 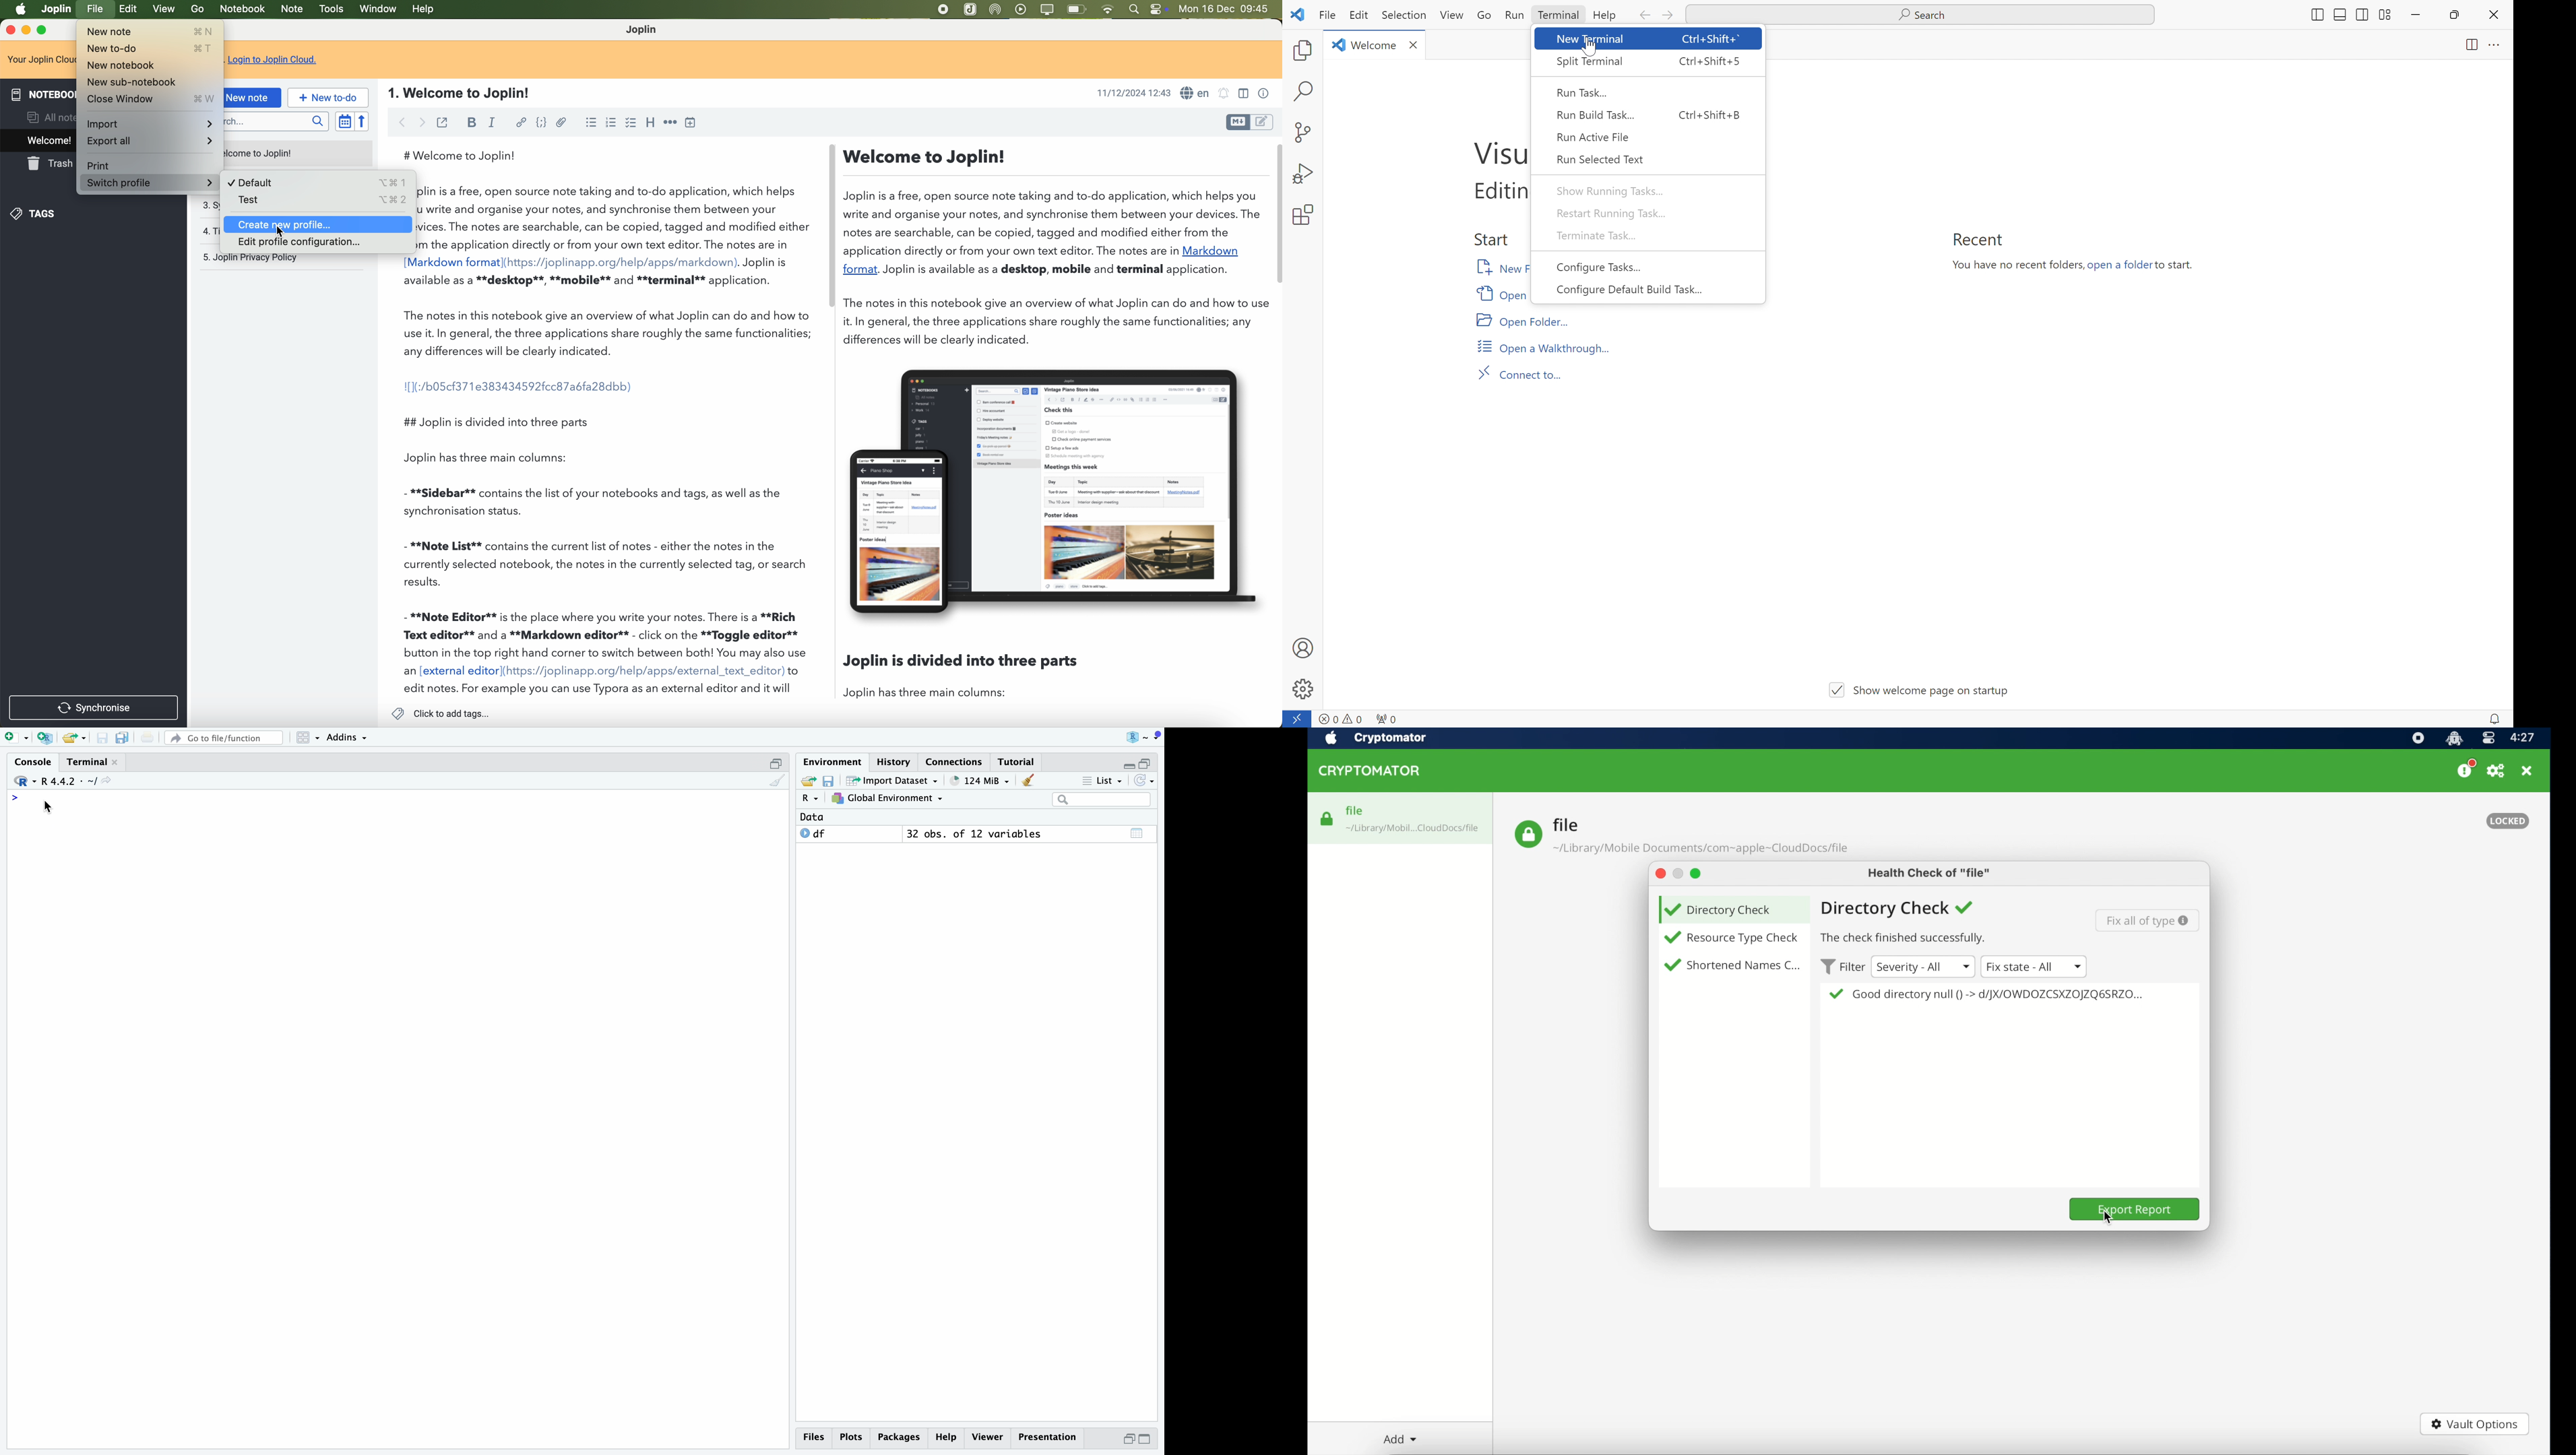 What do you see at coordinates (320, 223) in the screenshot?
I see `Create new profile...` at bounding box center [320, 223].